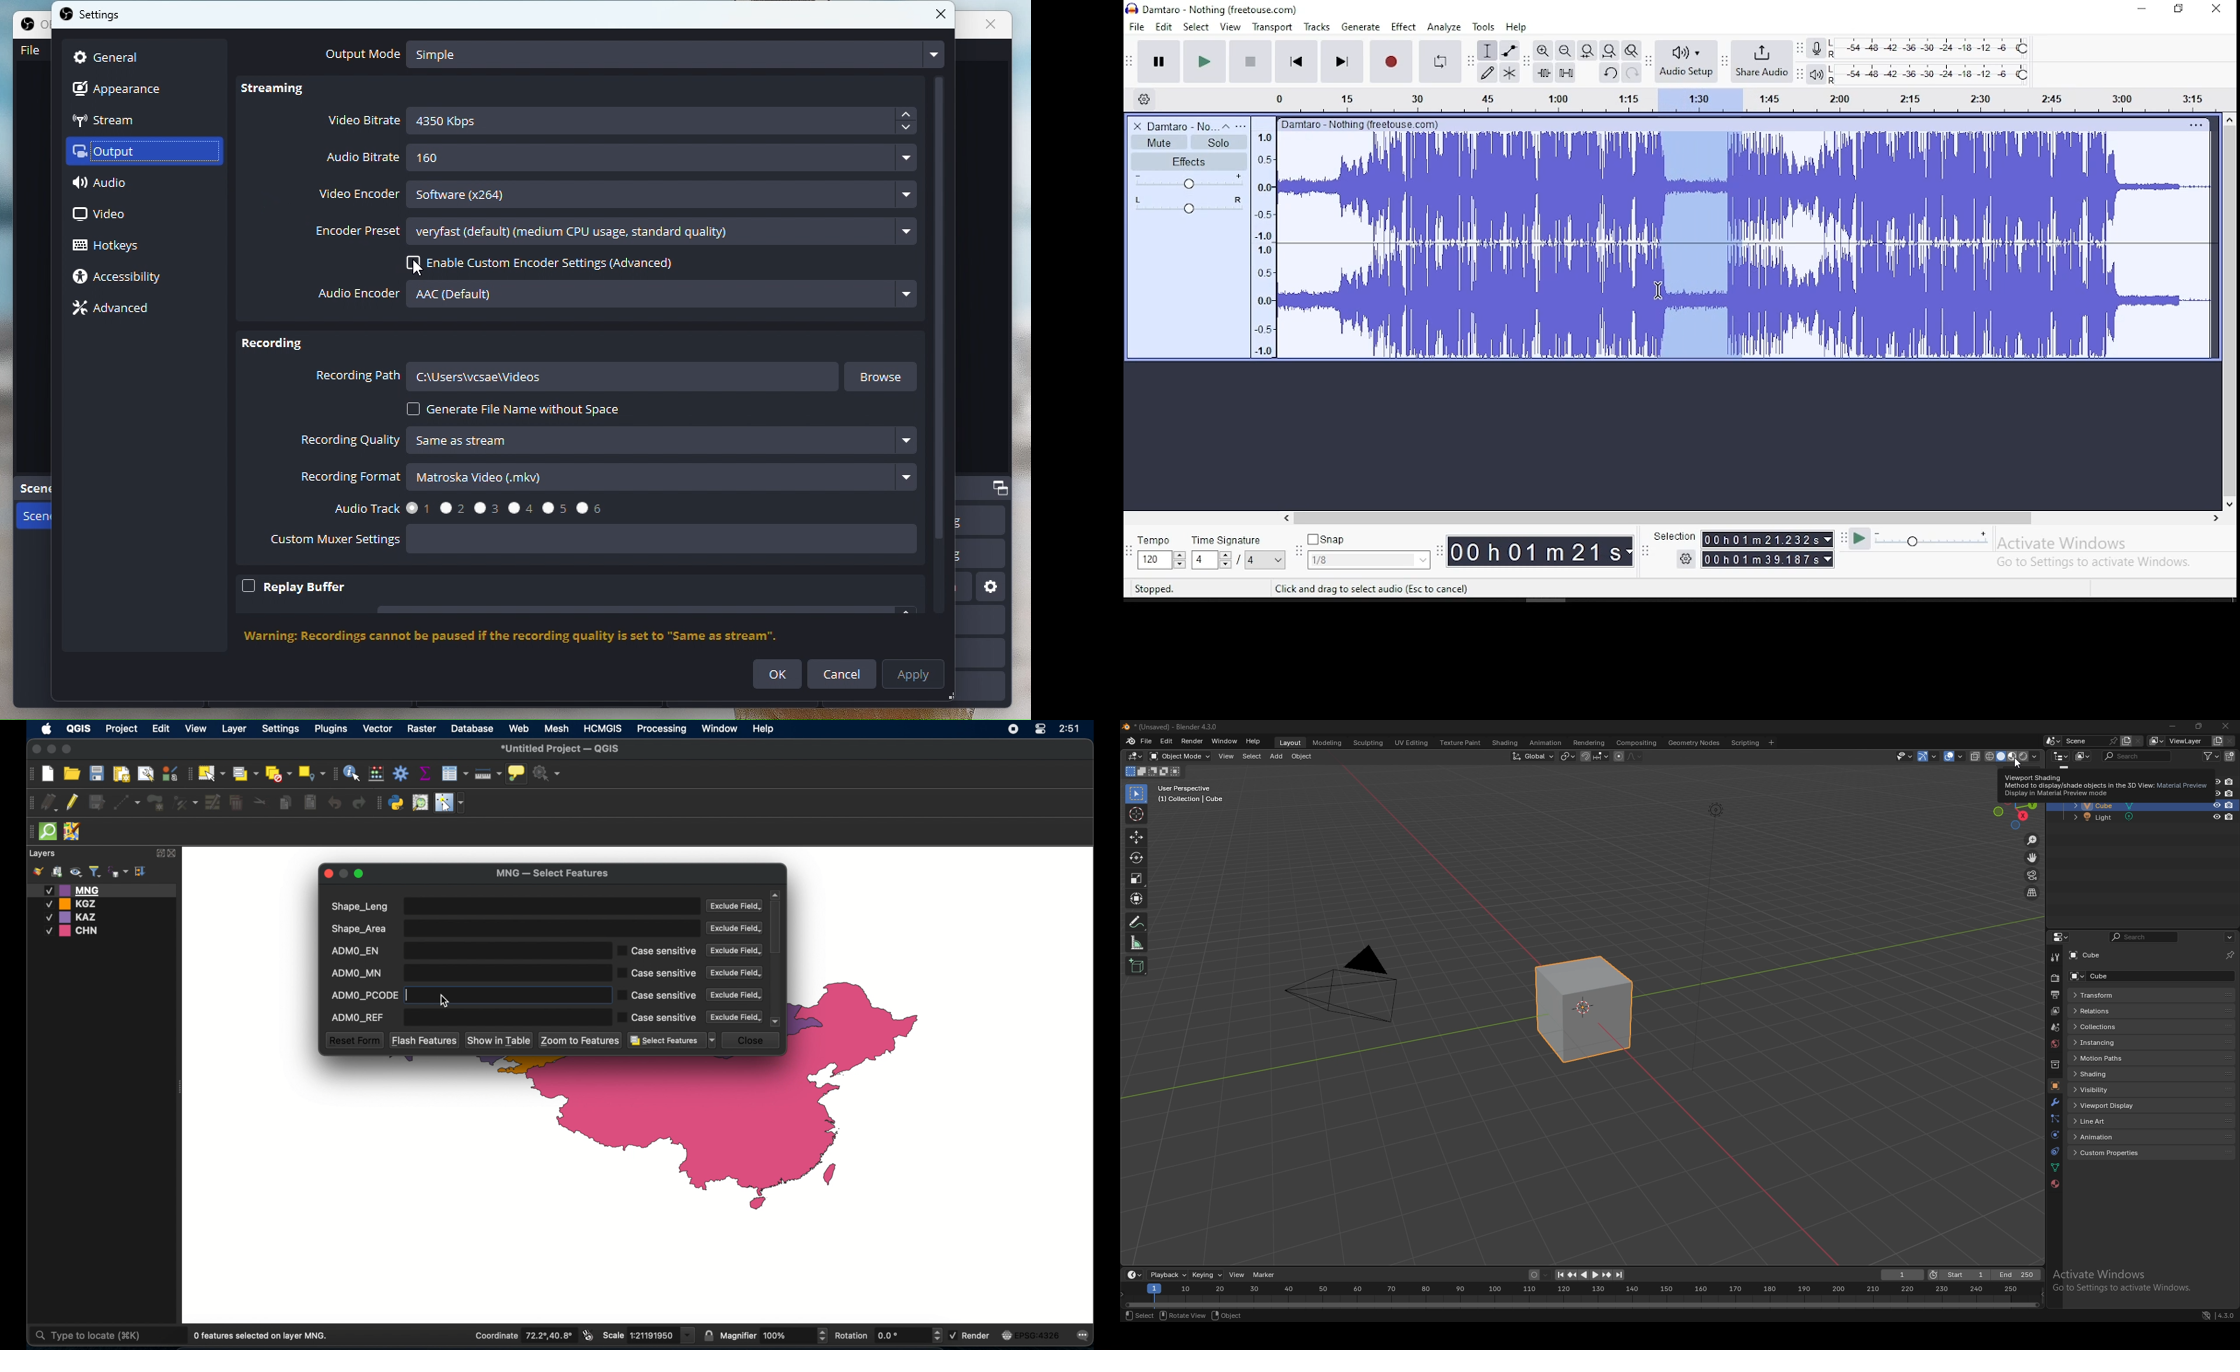  What do you see at coordinates (1630, 52) in the screenshot?
I see `zoom toggle` at bounding box center [1630, 52].